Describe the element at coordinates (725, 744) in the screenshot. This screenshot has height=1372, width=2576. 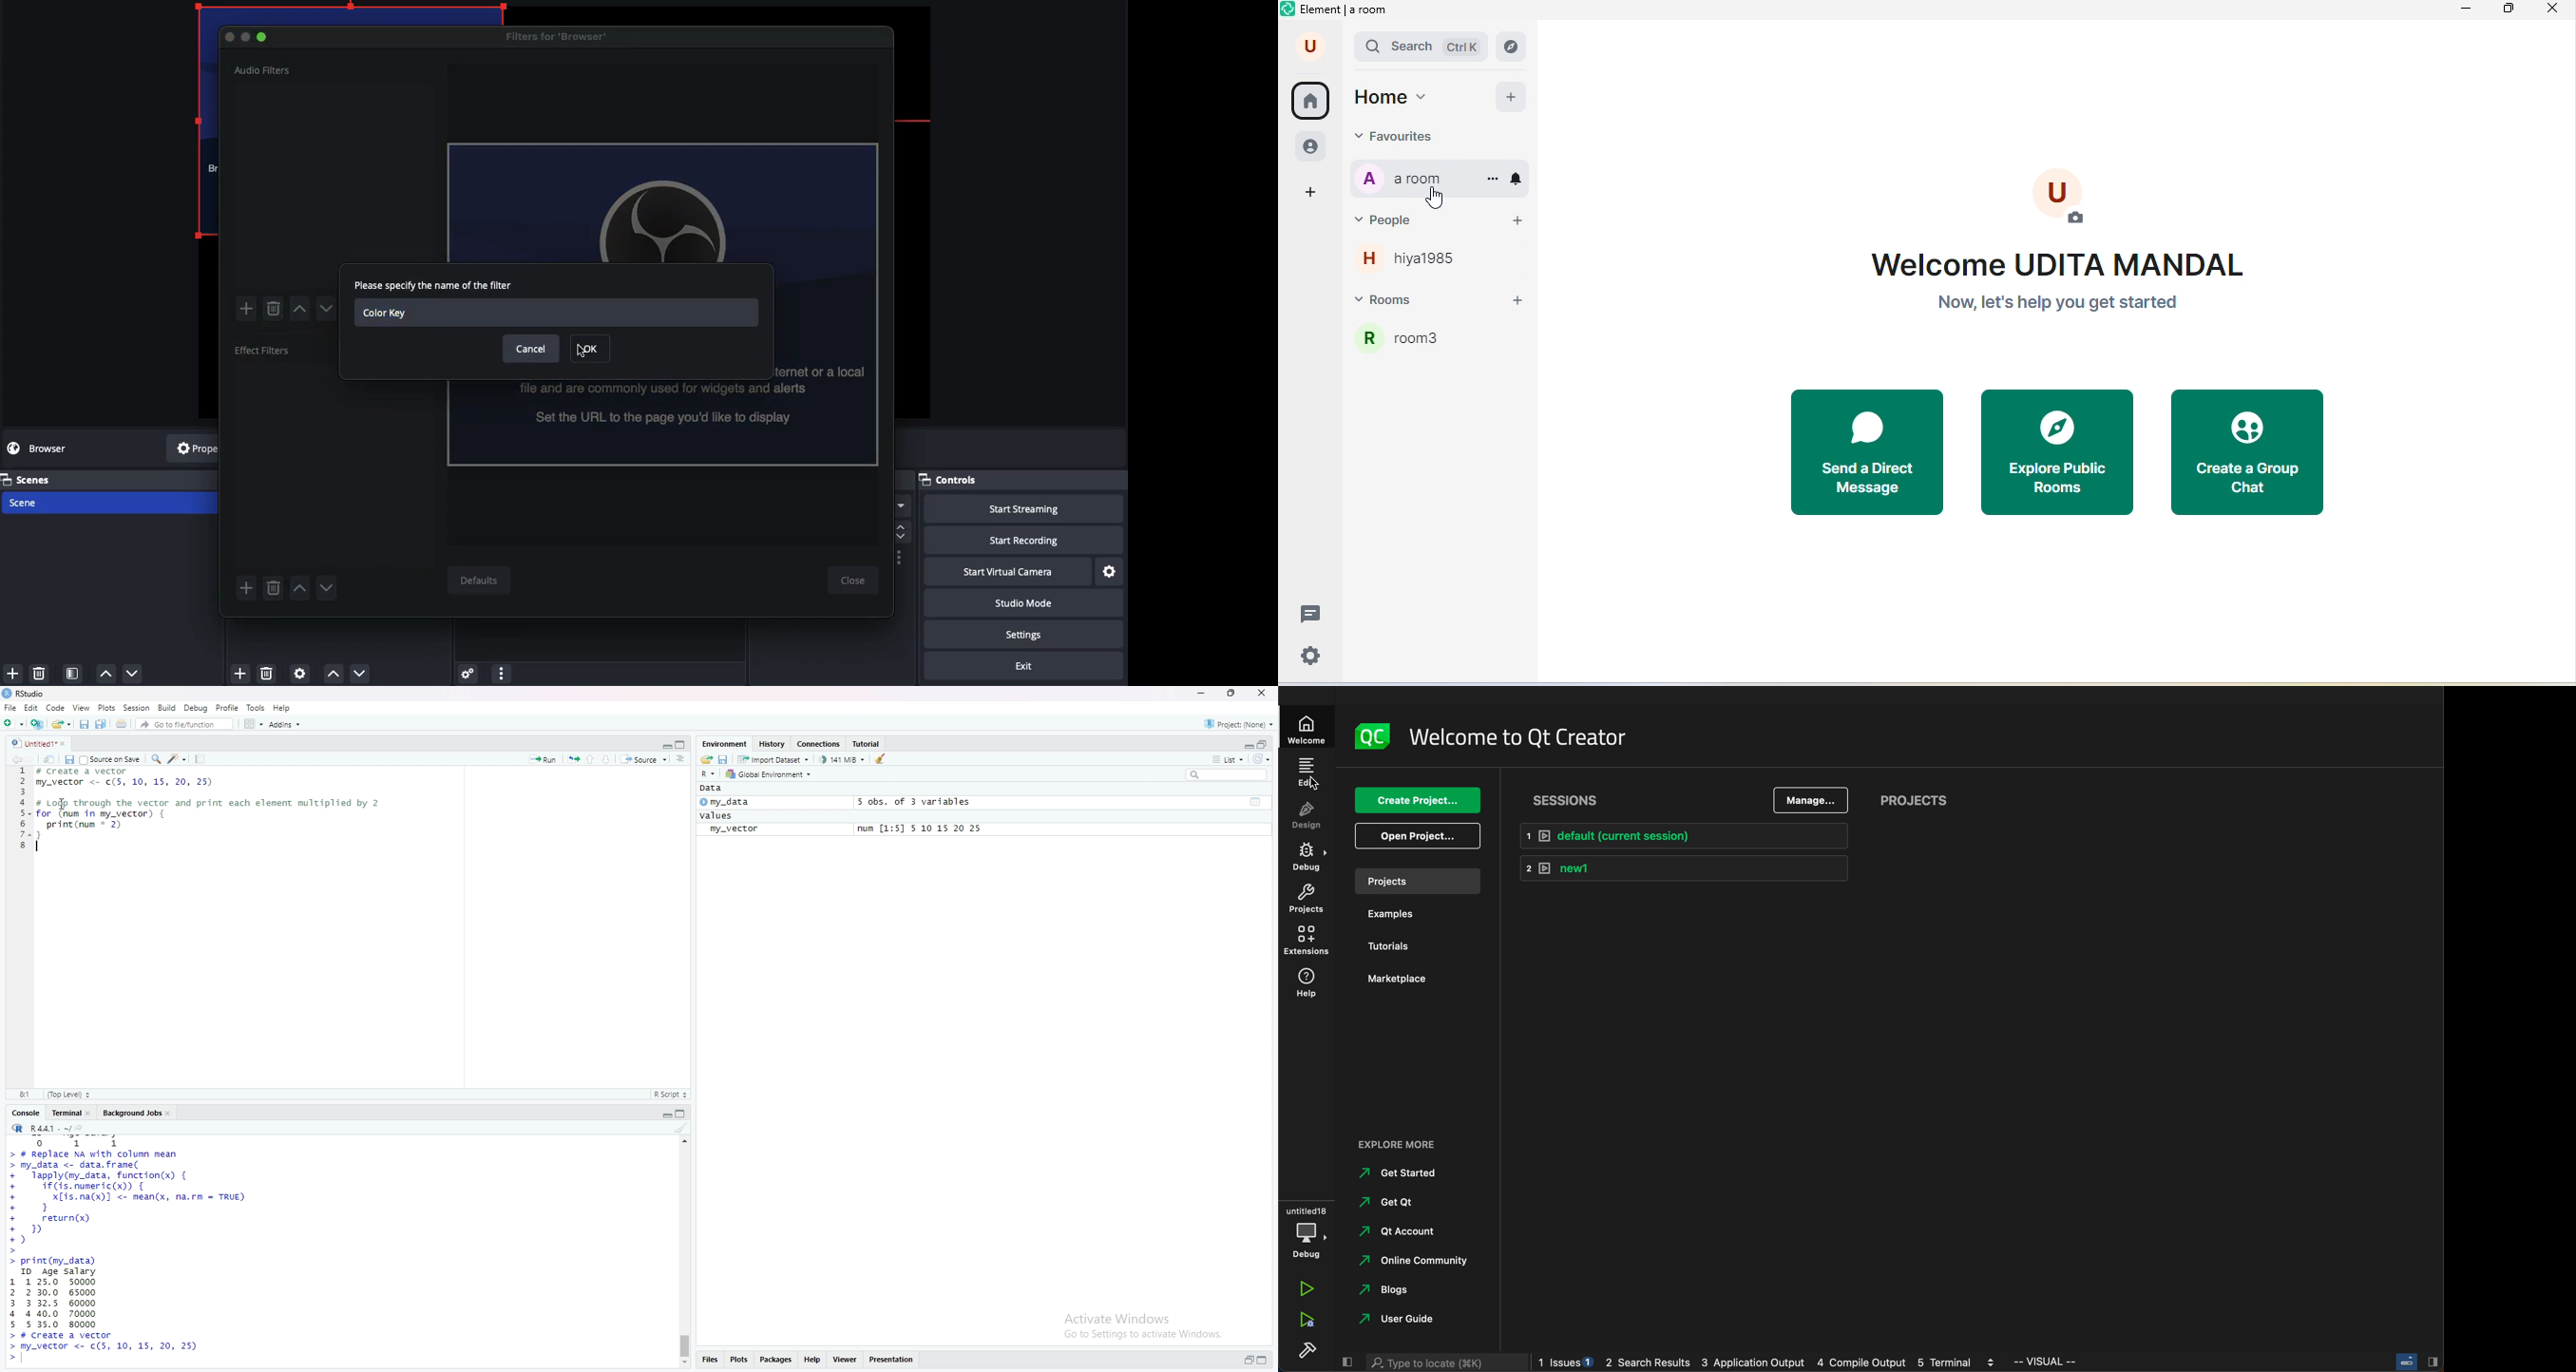
I see `Environment` at that location.